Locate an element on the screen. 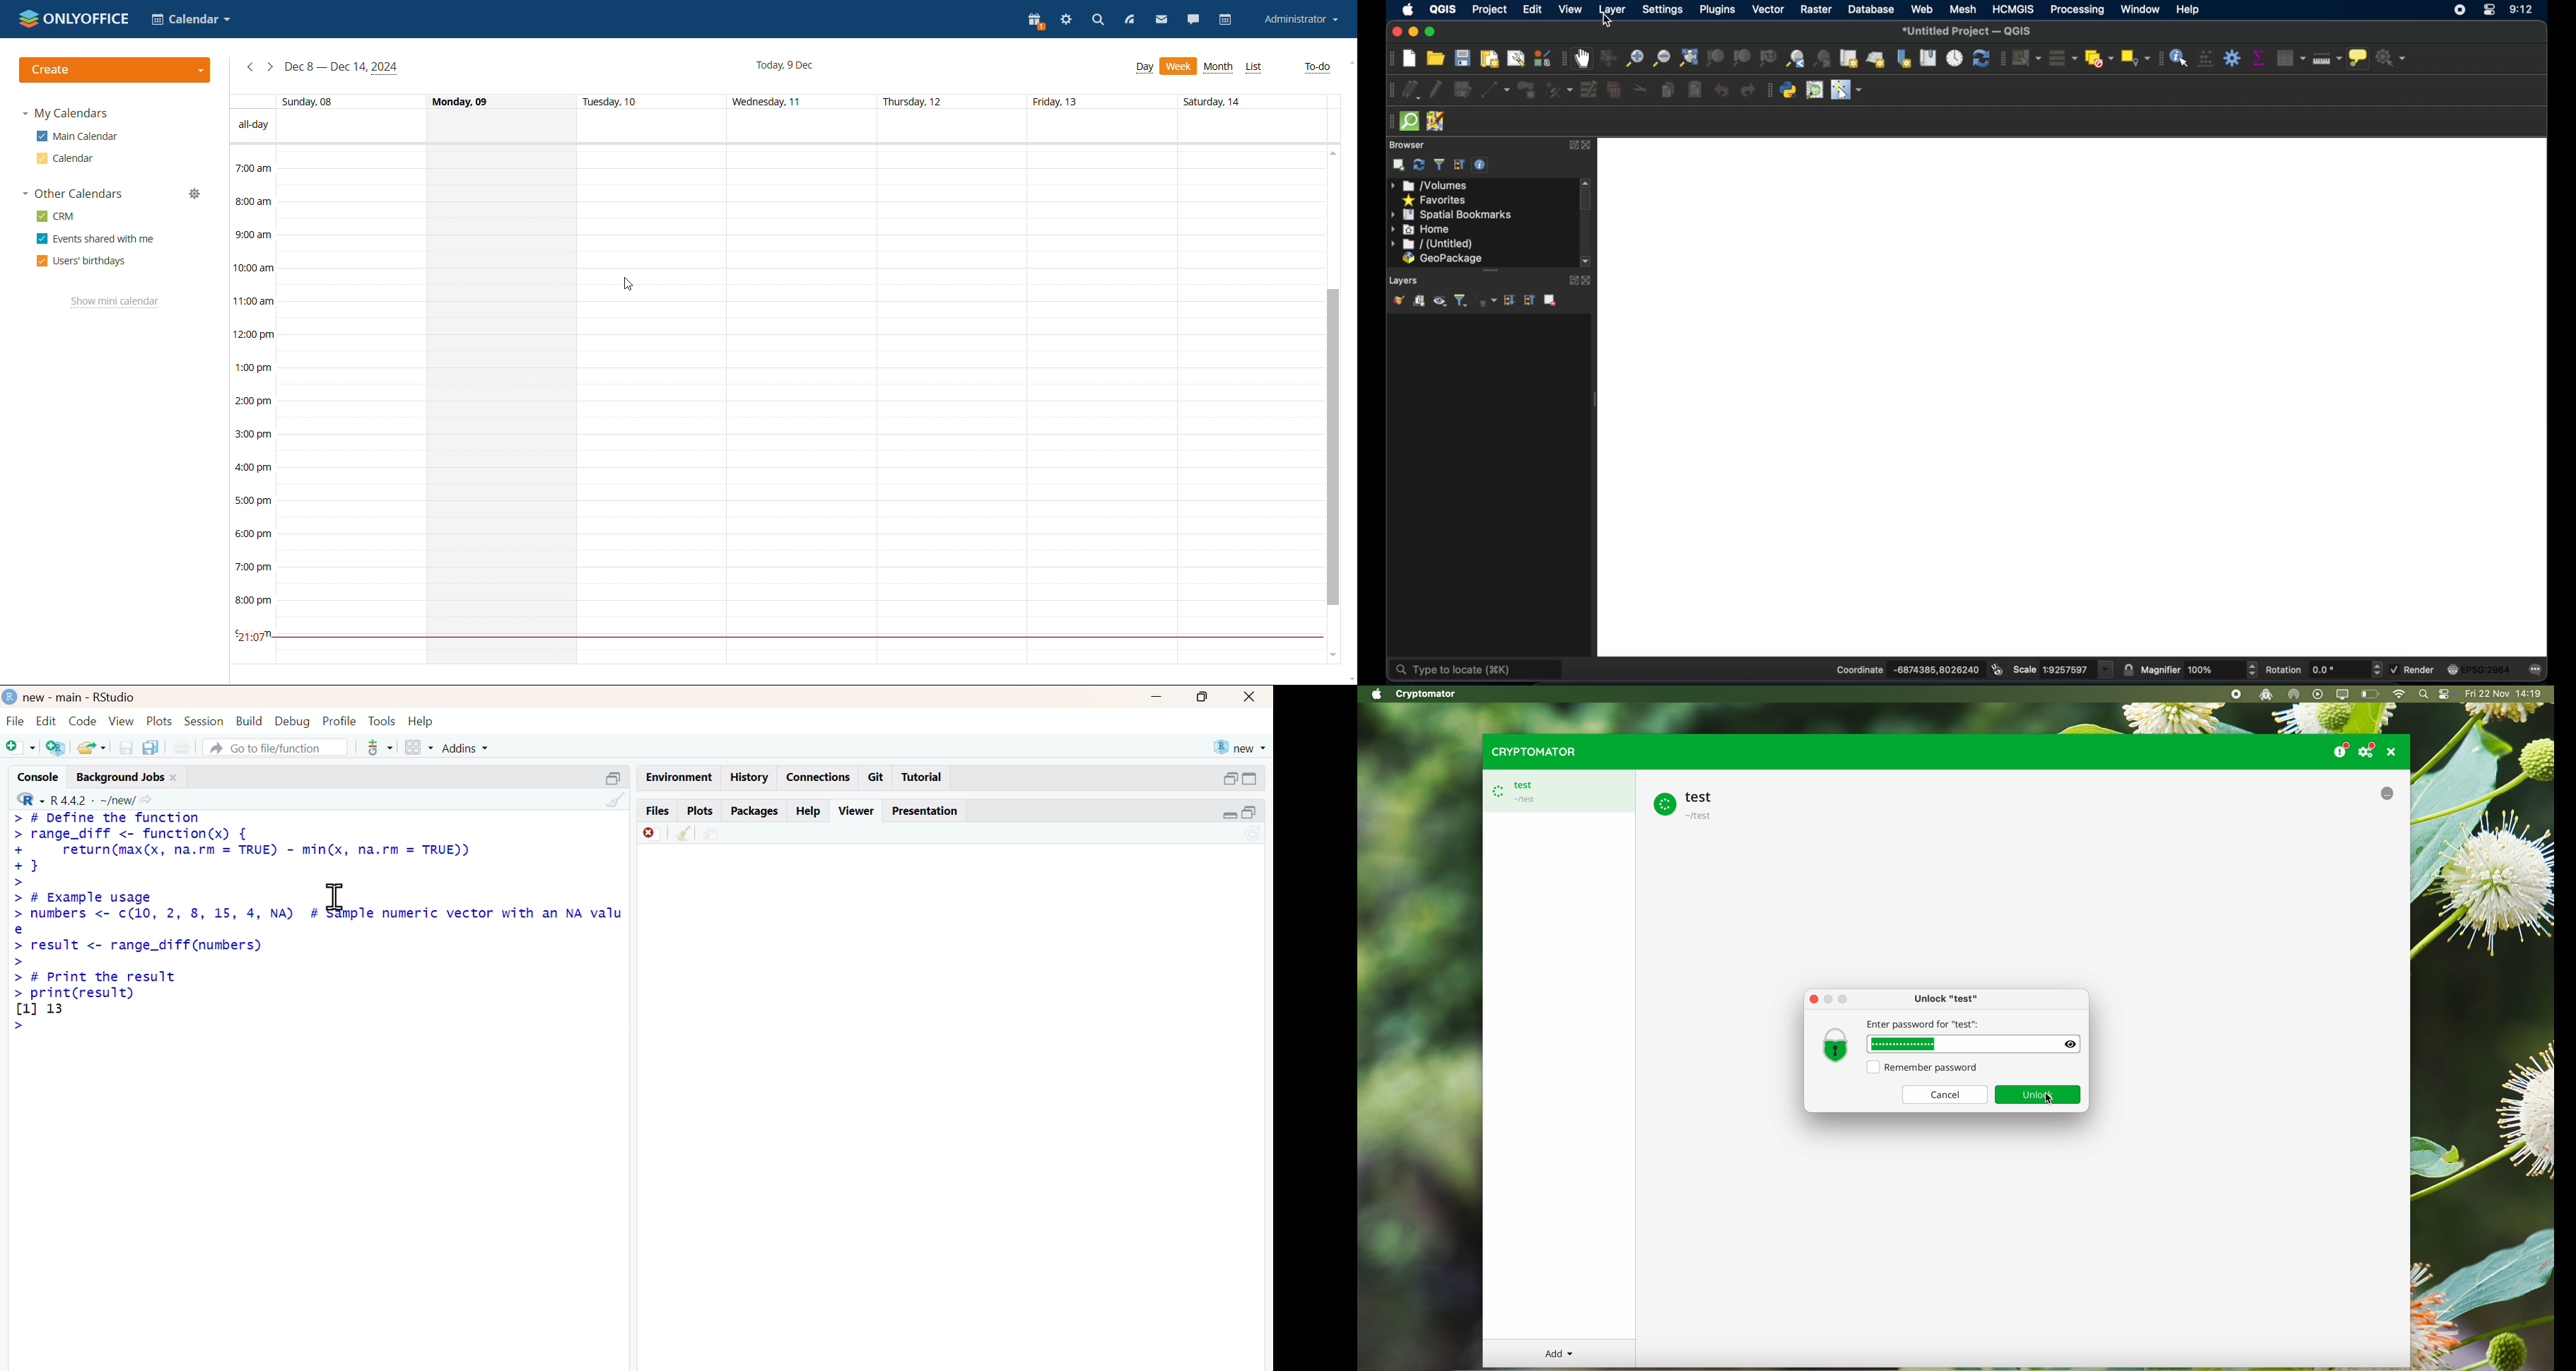 This screenshot has height=1372, width=2576.  is located at coordinates (614, 778).